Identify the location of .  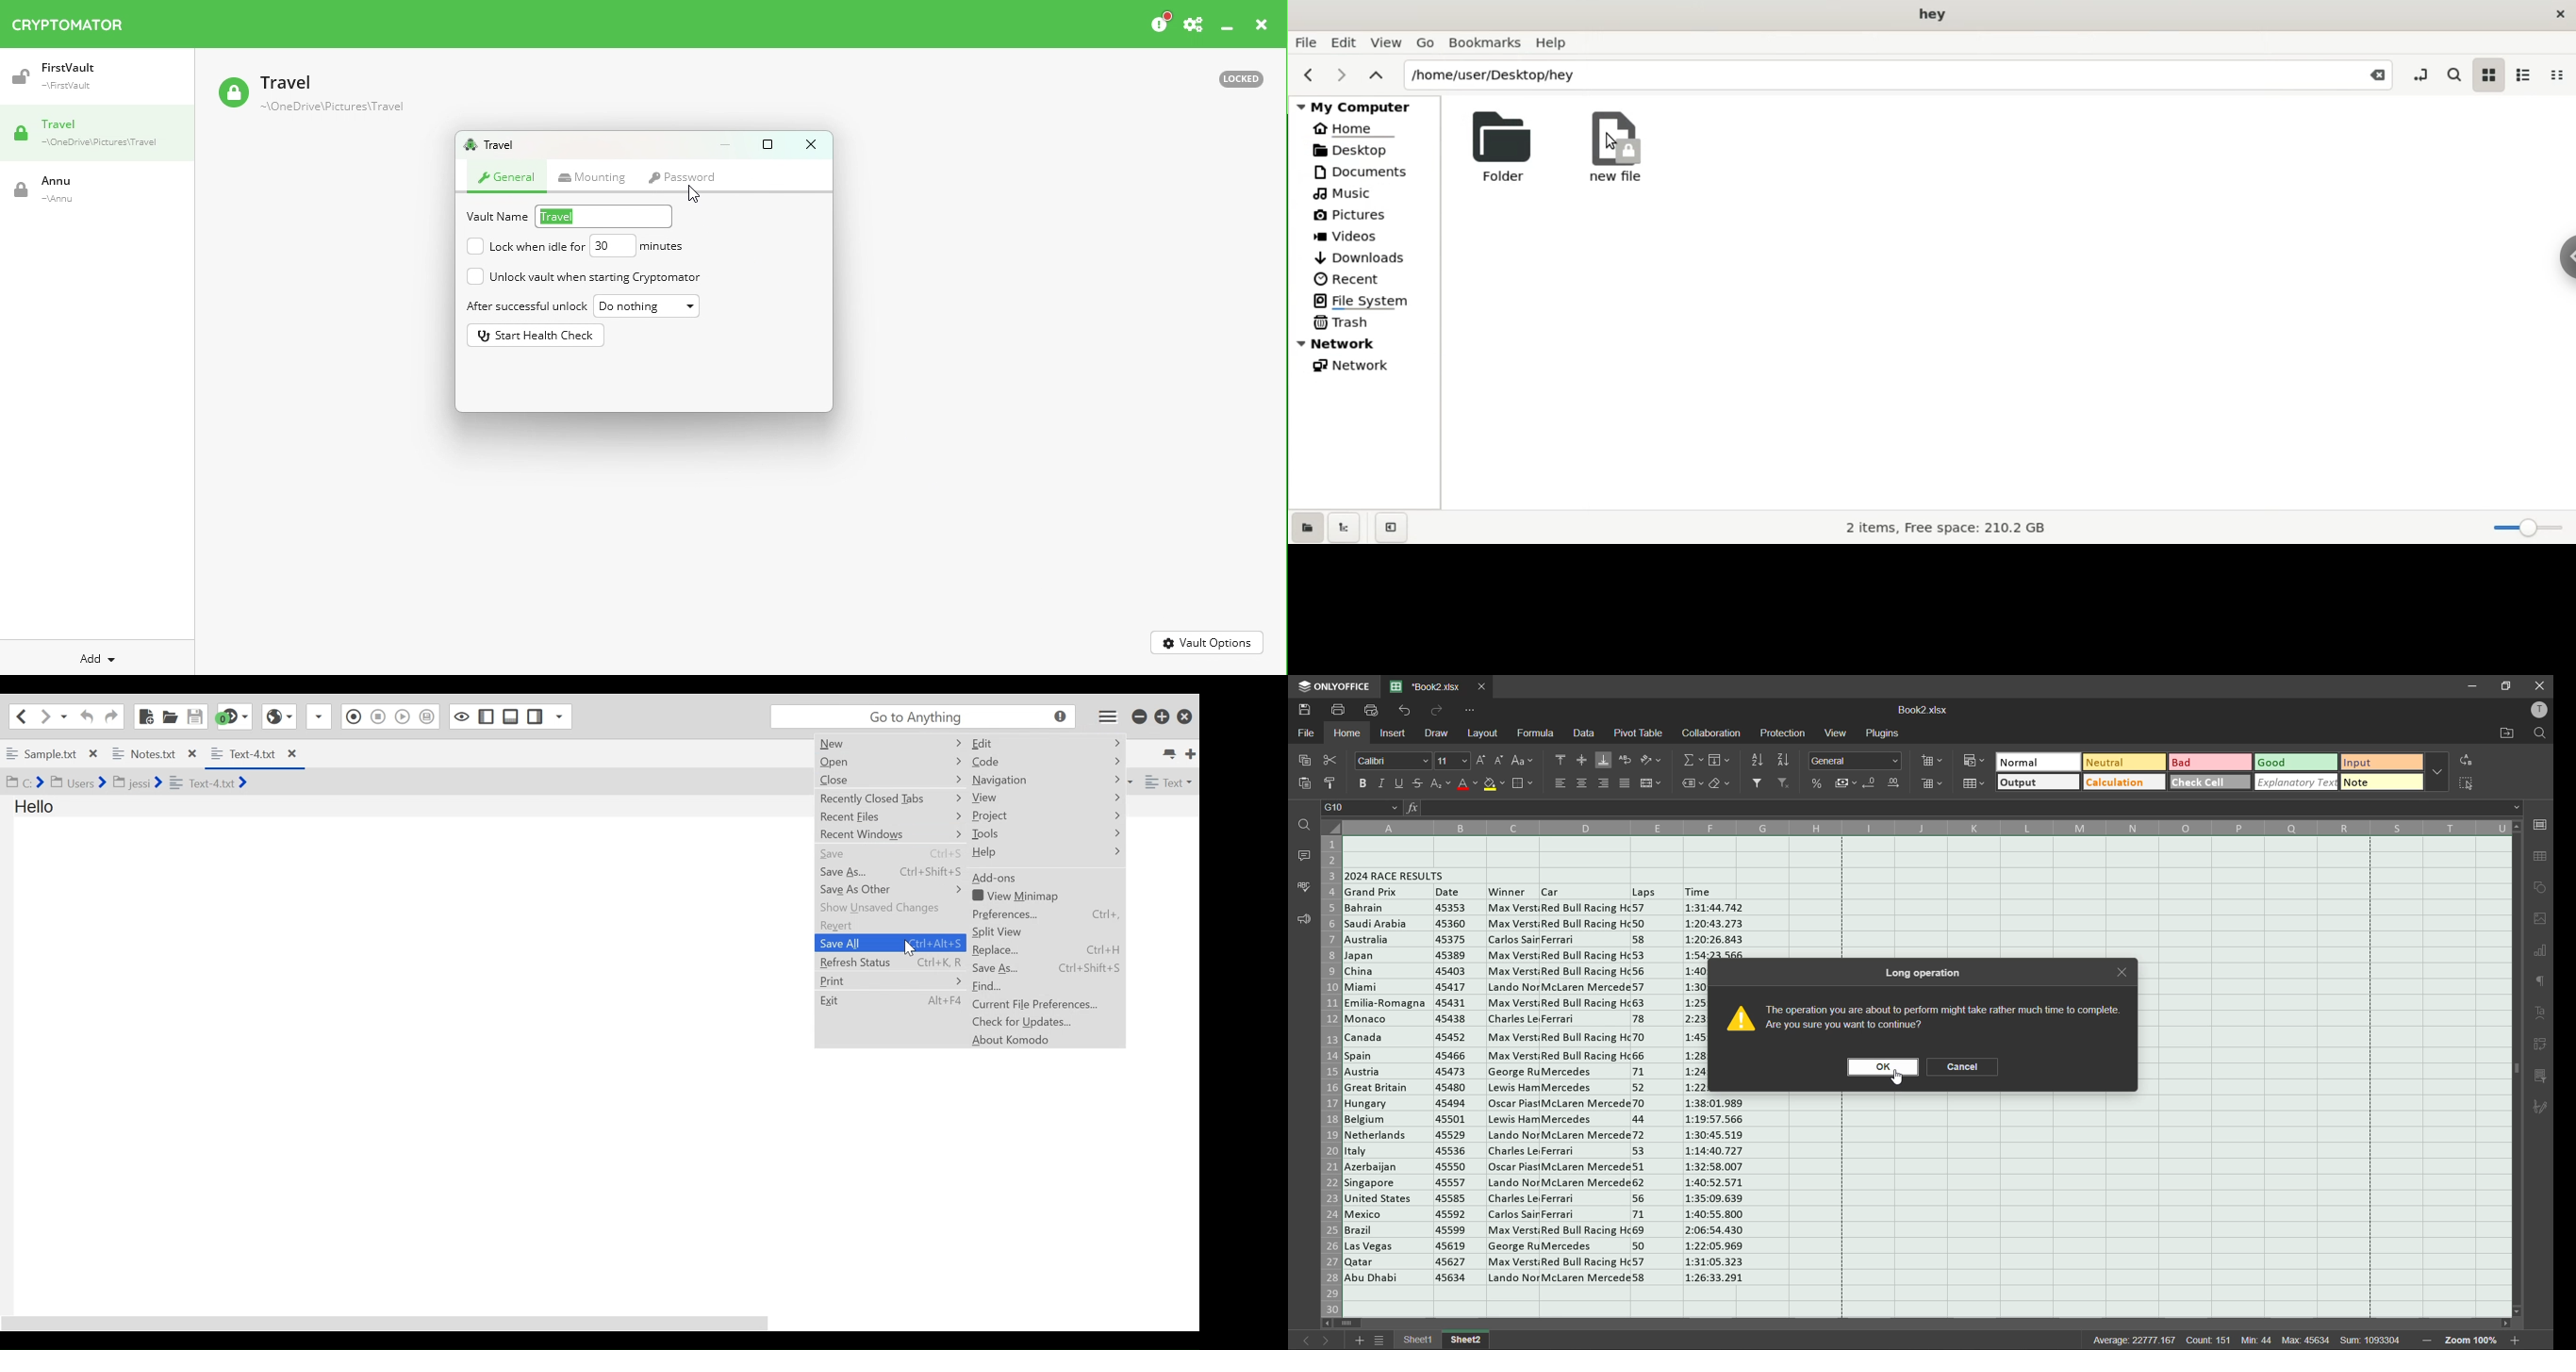
(541, 336).